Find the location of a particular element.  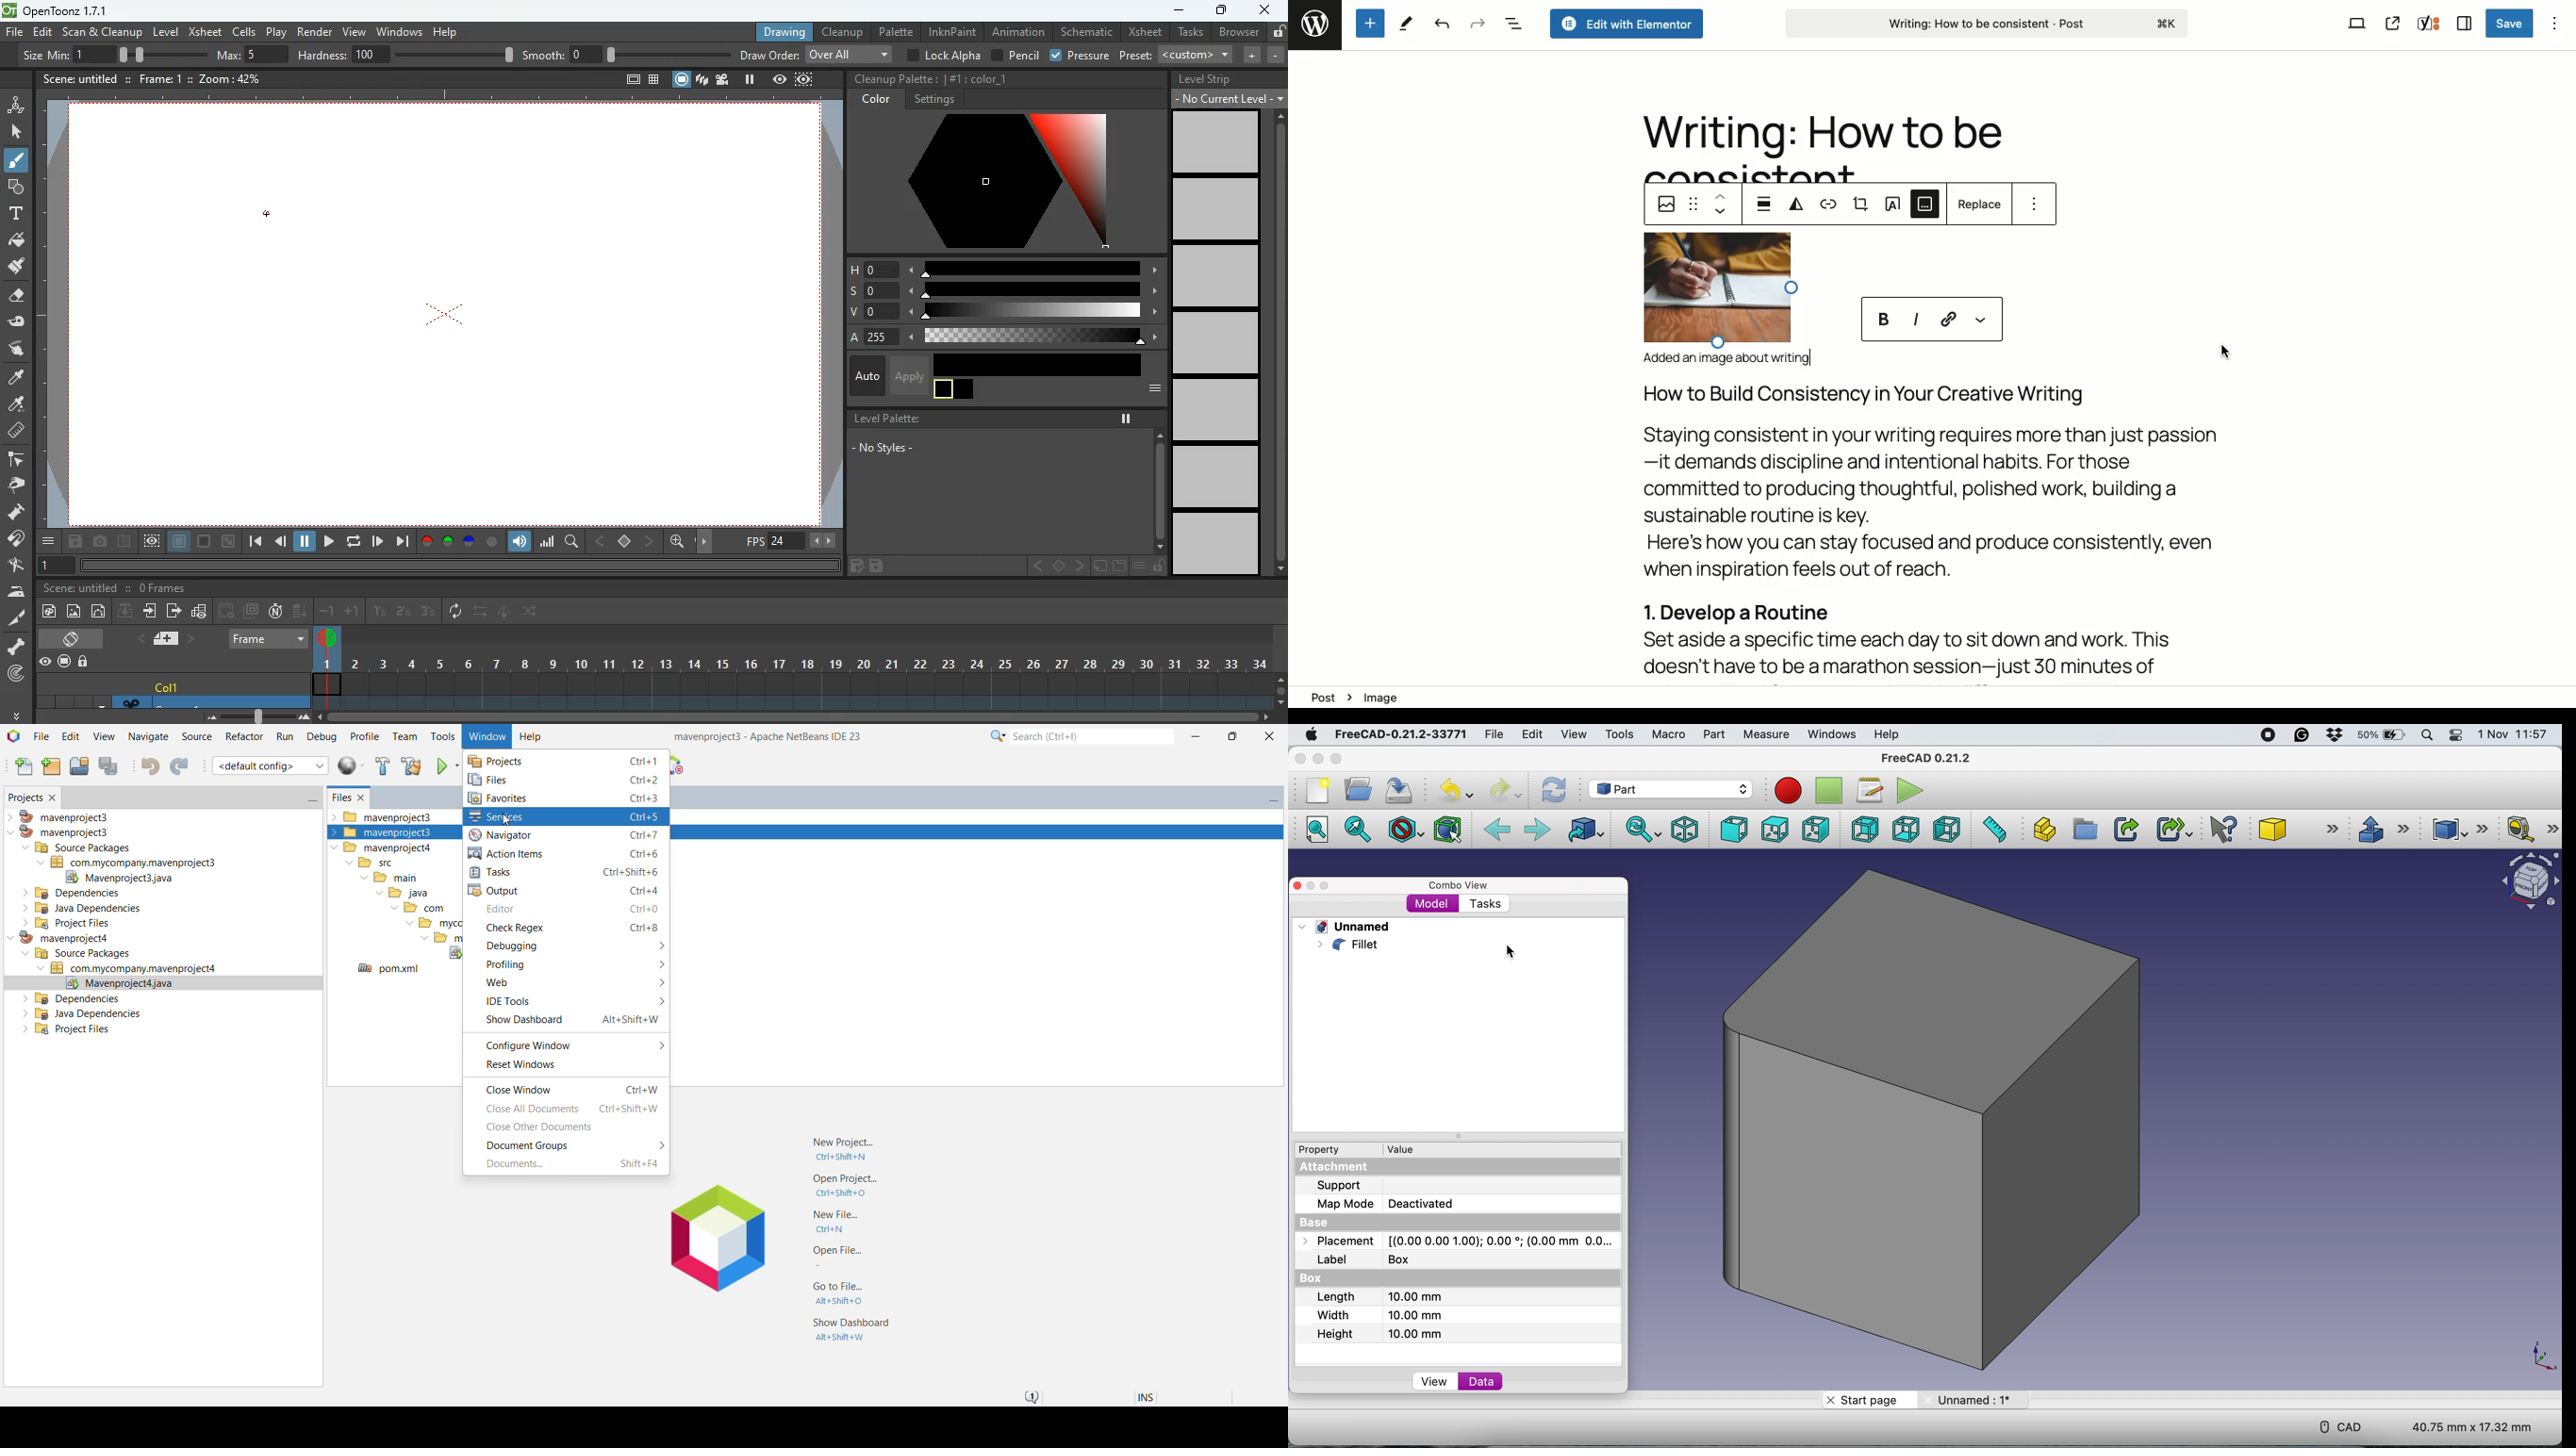

xsheet is located at coordinates (1144, 32).